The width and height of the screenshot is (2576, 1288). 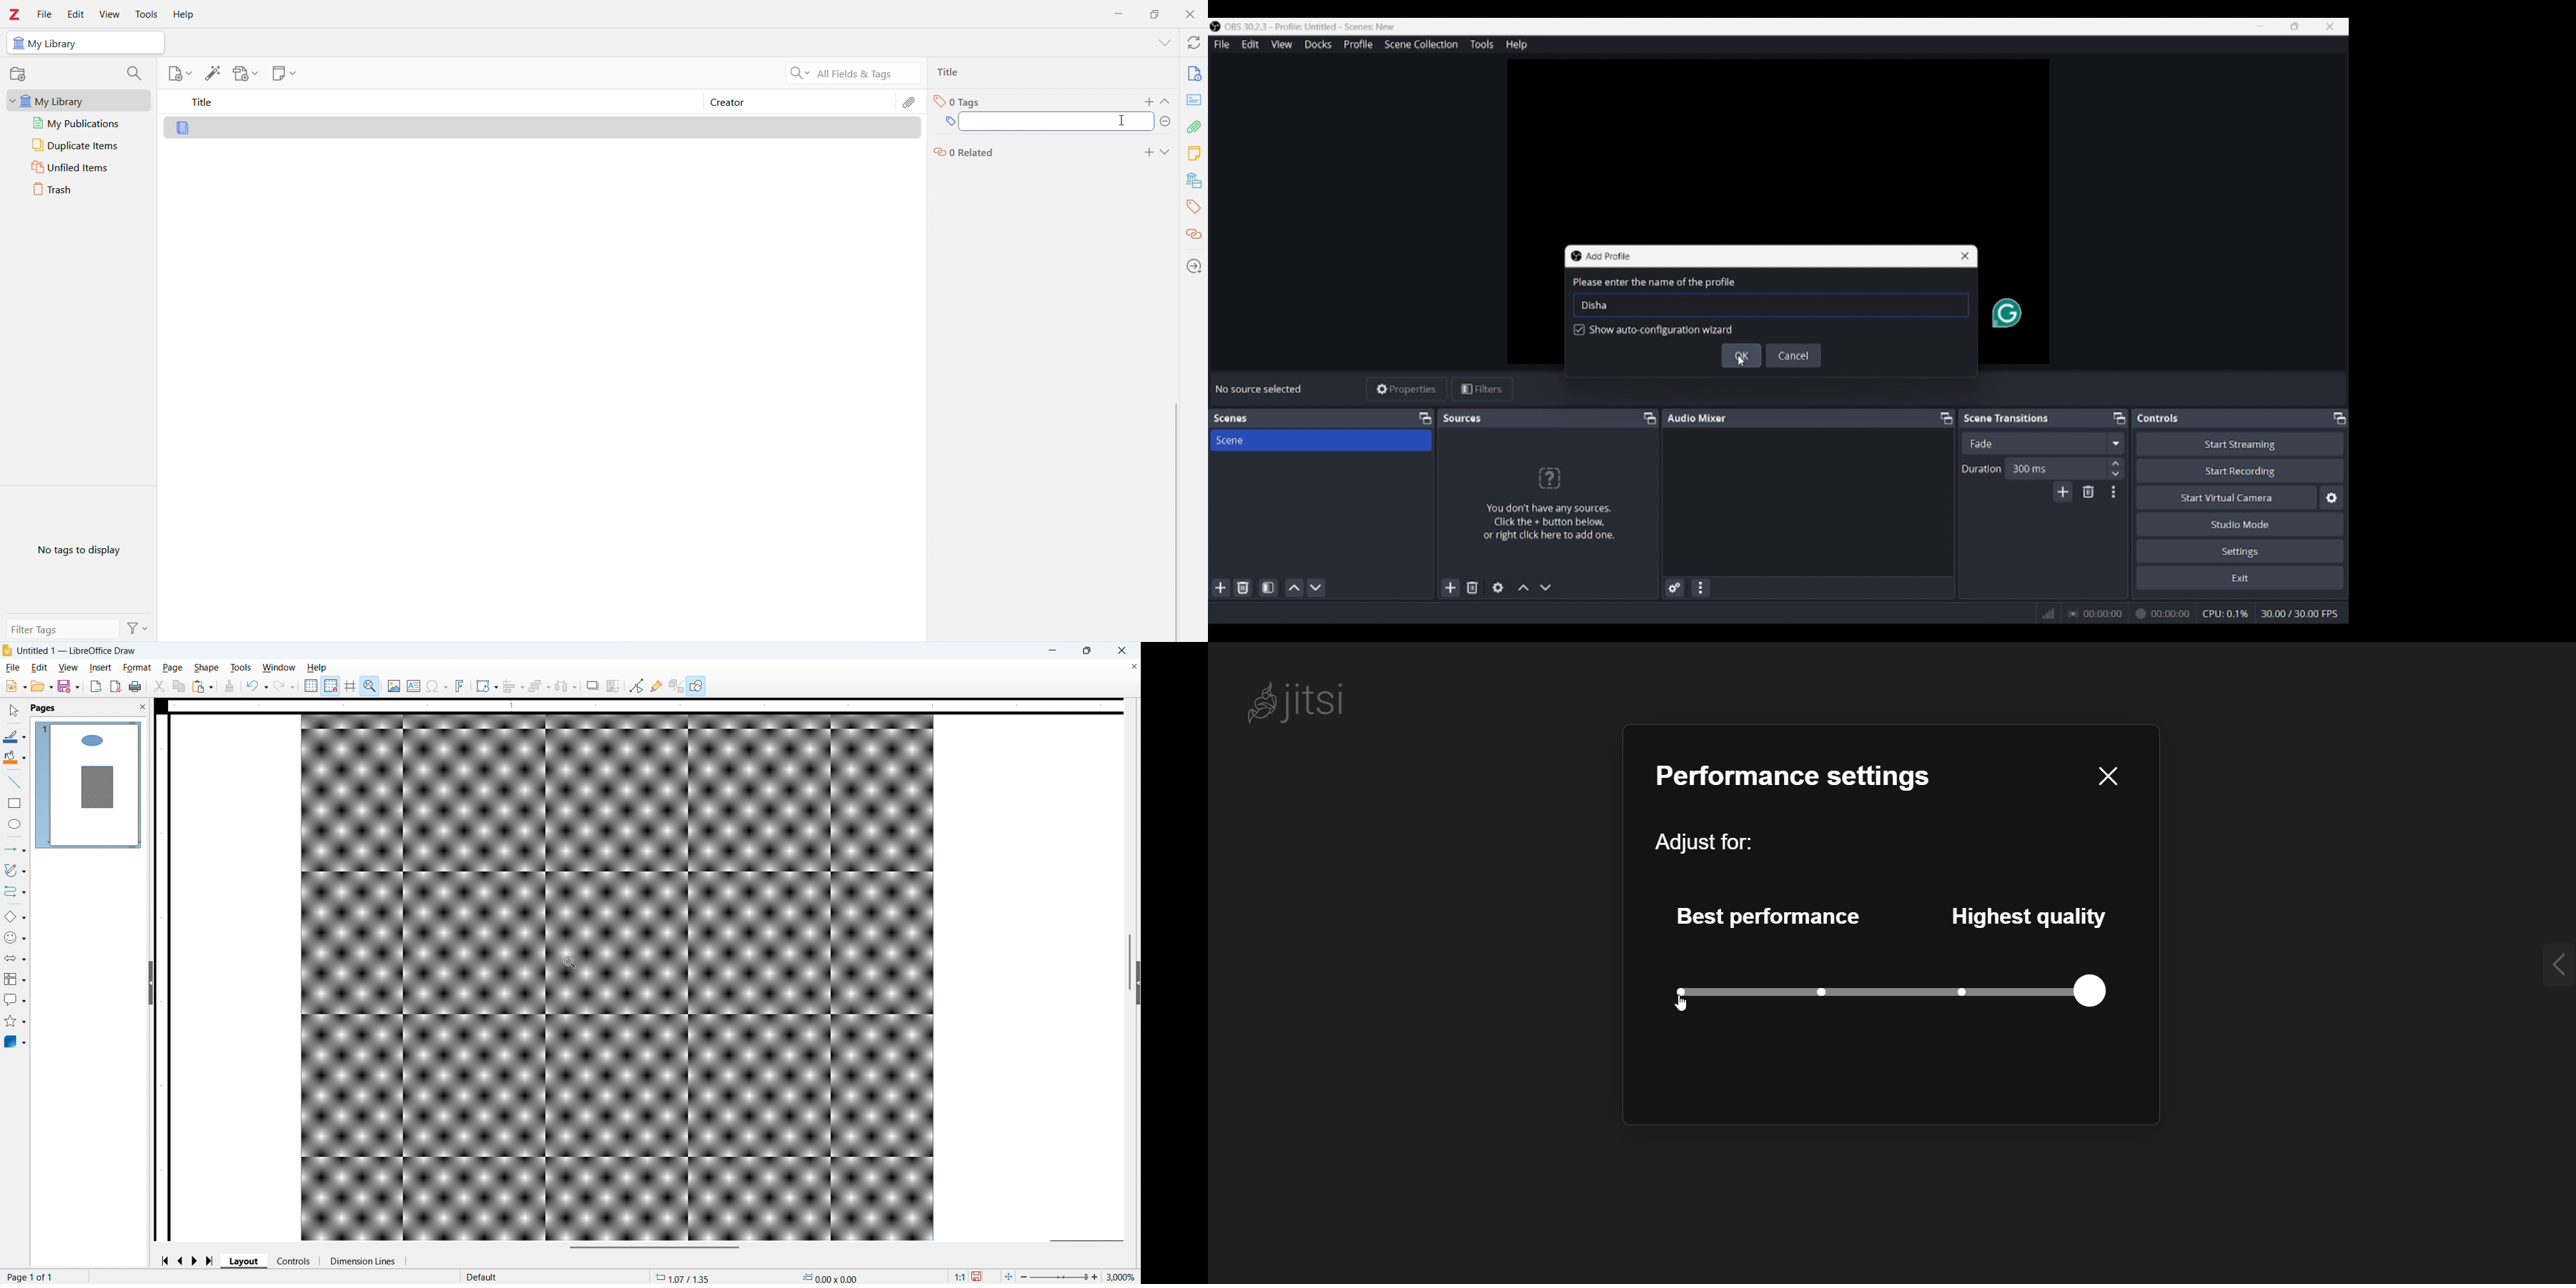 I want to click on Profile menu, highlighted by cursor, so click(x=1358, y=45).